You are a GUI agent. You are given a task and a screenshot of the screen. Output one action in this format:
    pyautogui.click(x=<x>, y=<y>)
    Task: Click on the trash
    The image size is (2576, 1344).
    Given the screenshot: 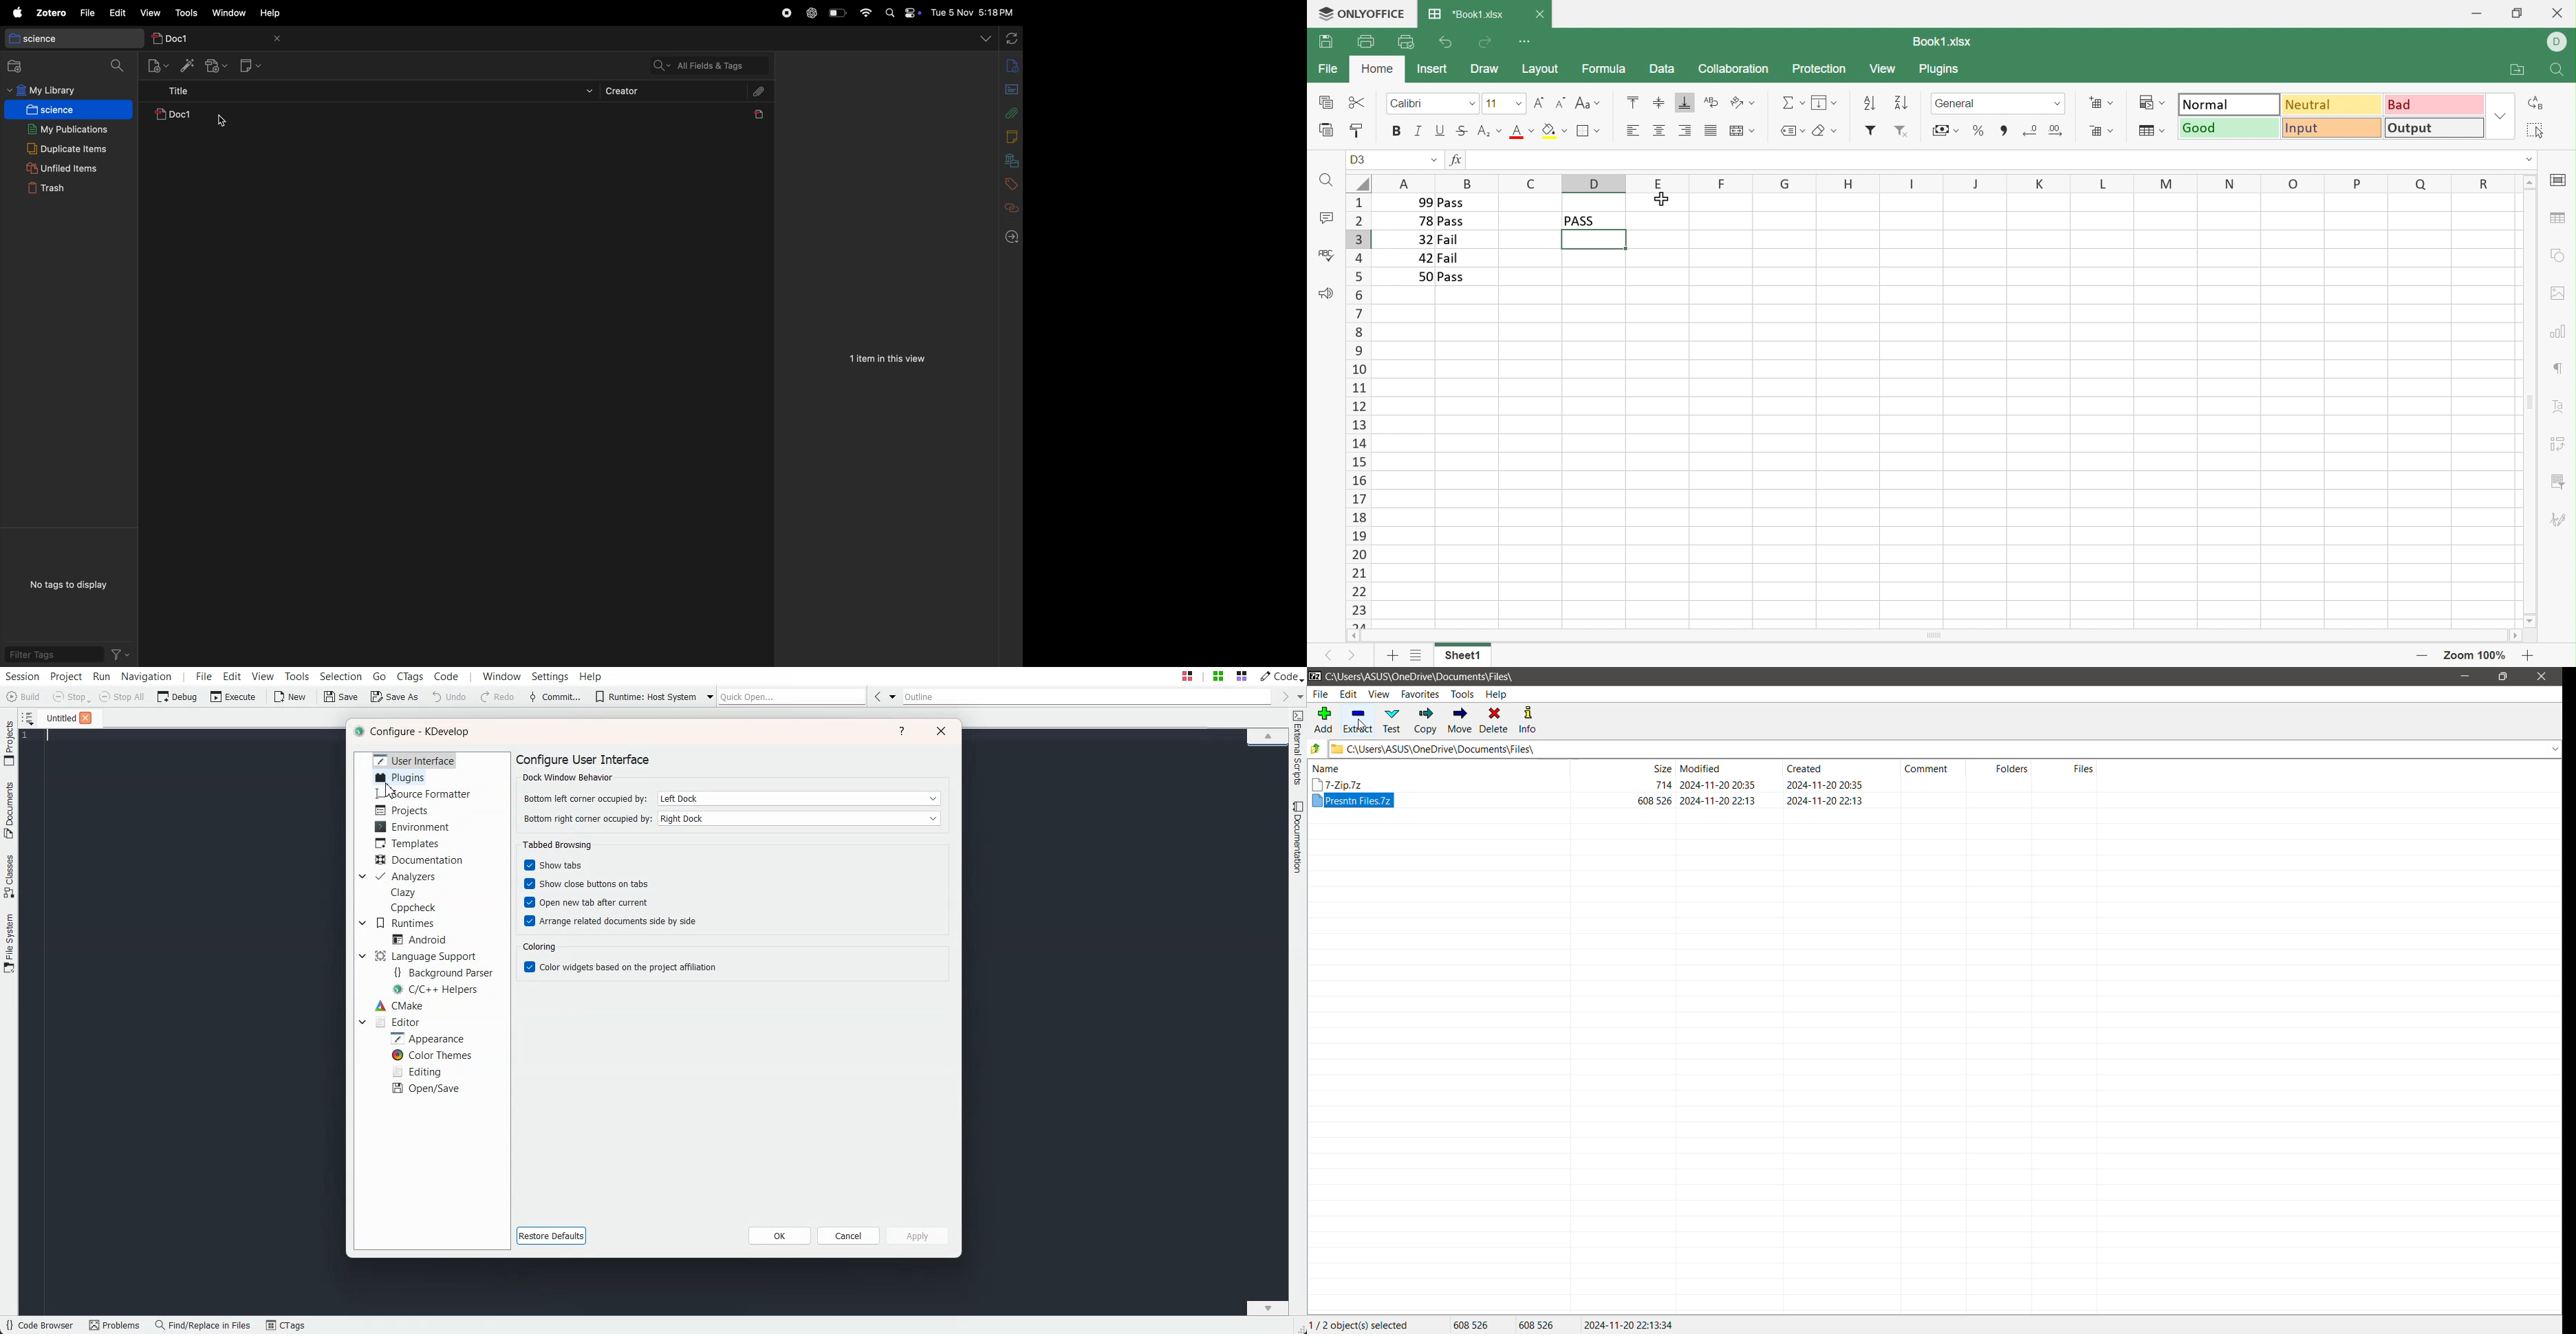 What is the action you would take?
    pyautogui.click(x=67, y=189)
    